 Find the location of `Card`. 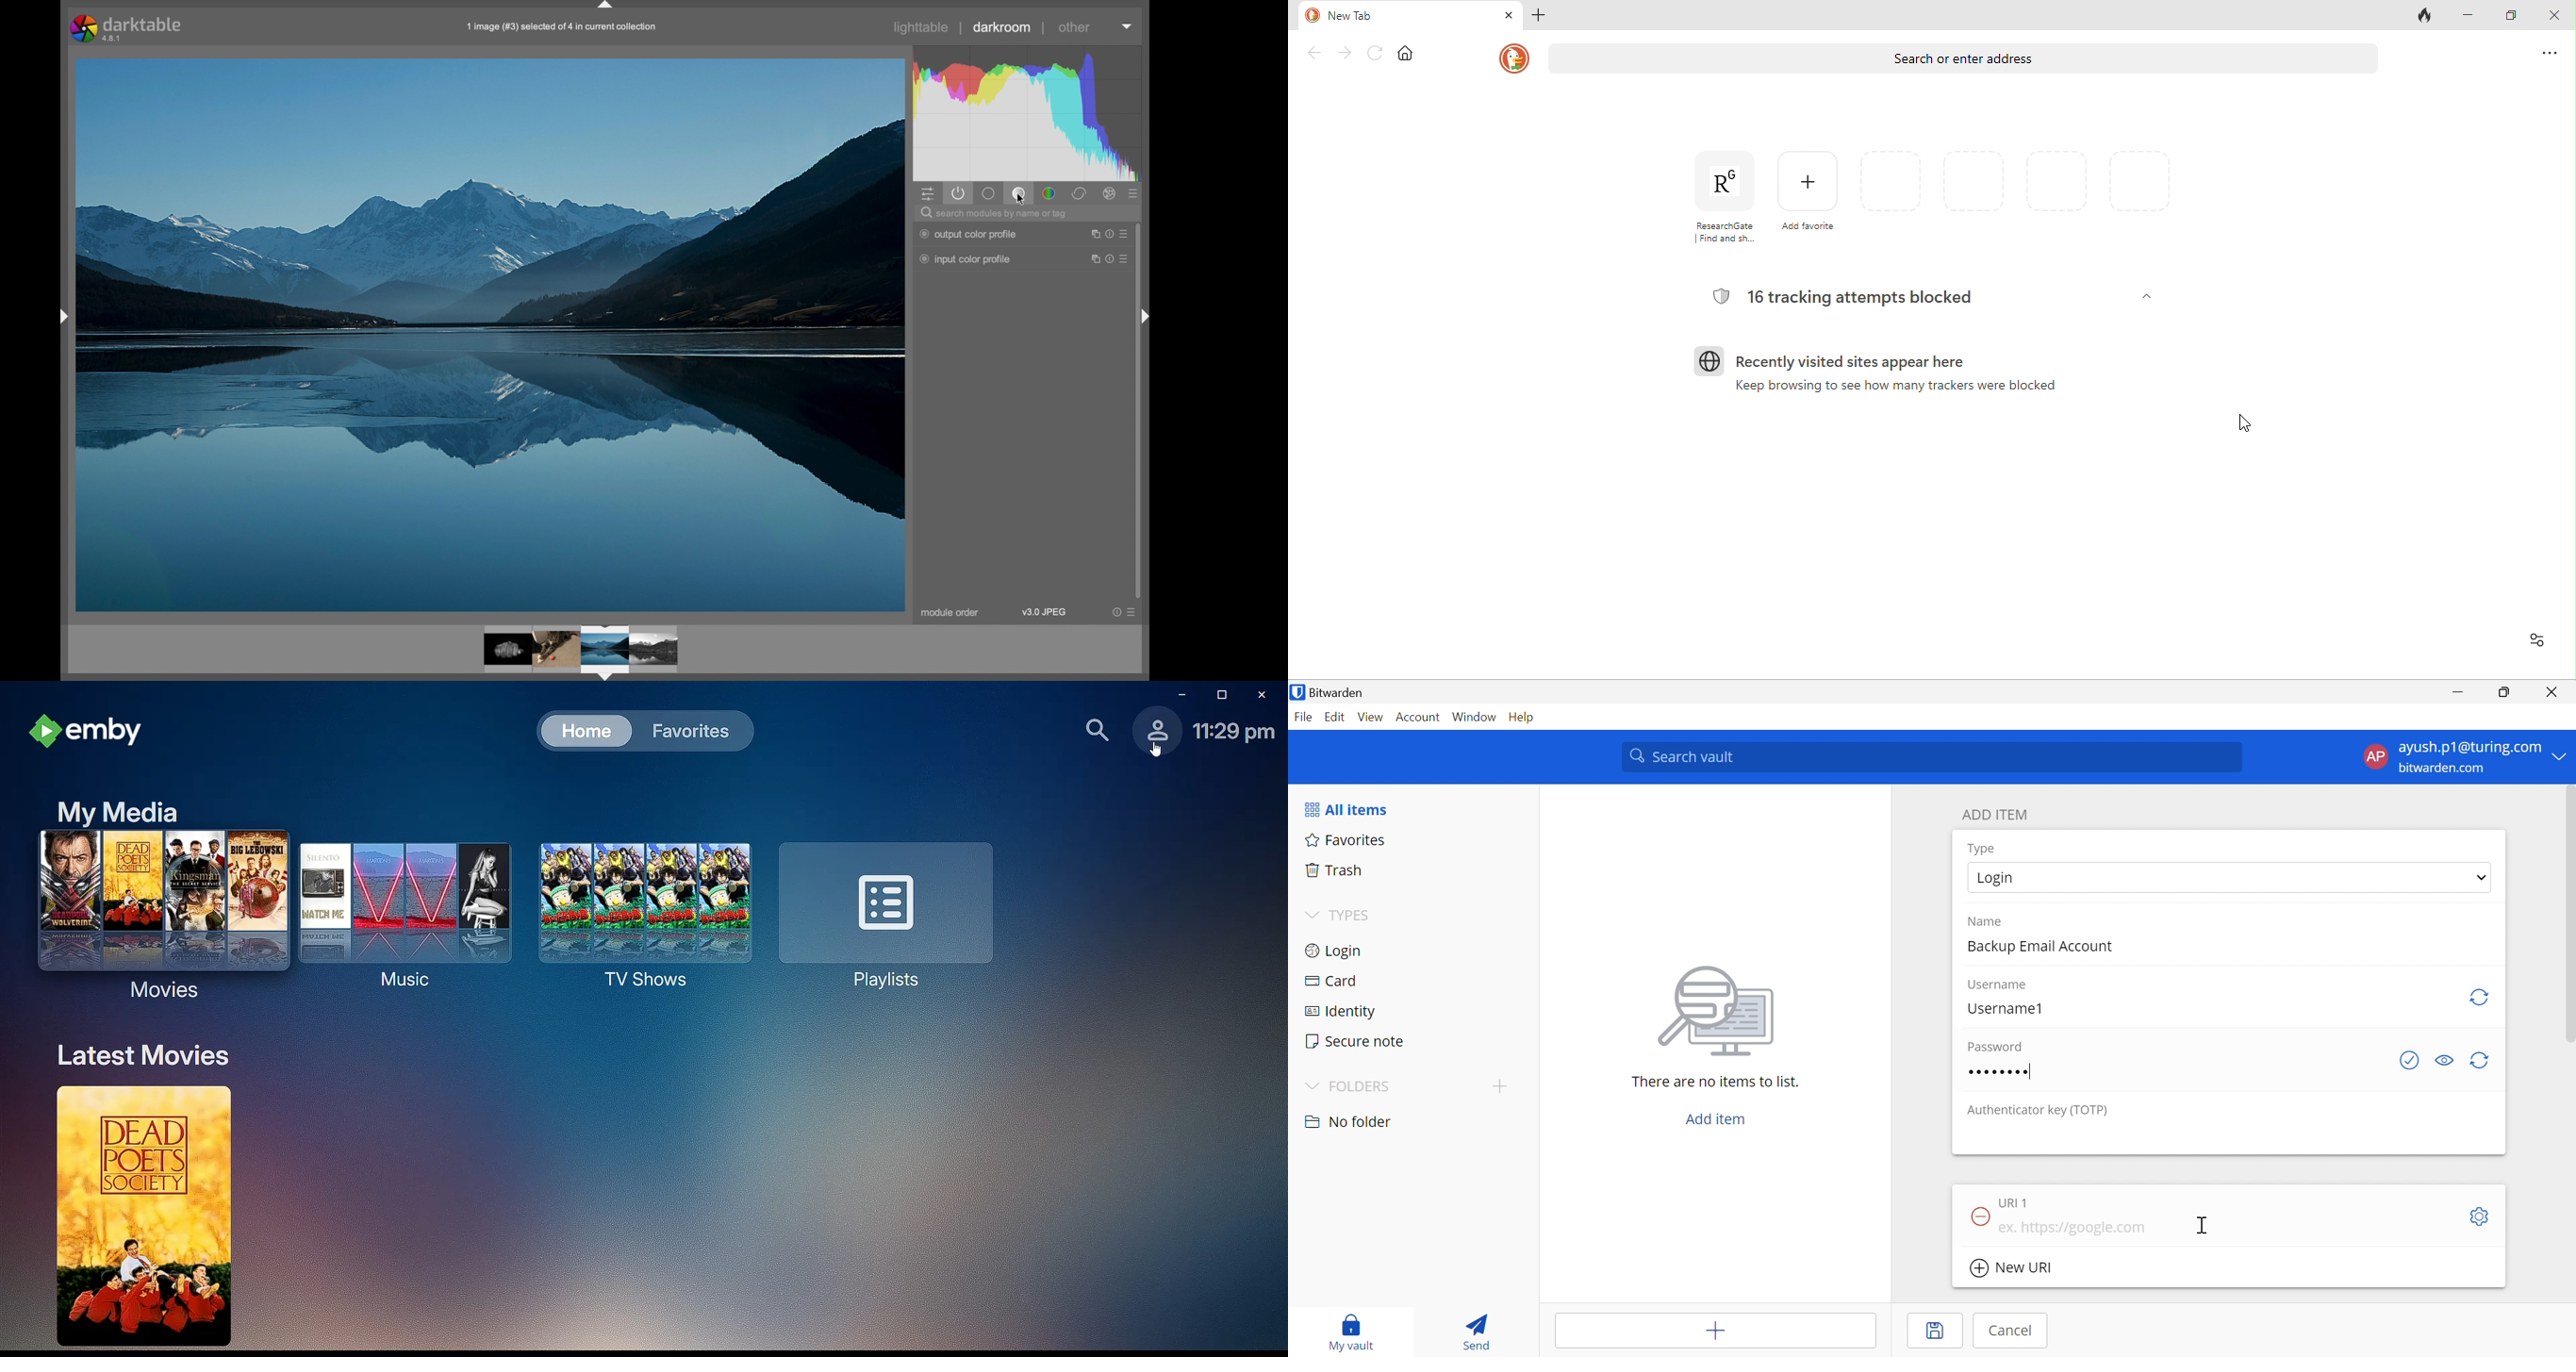

Card is located at coordinates (1330, 982).